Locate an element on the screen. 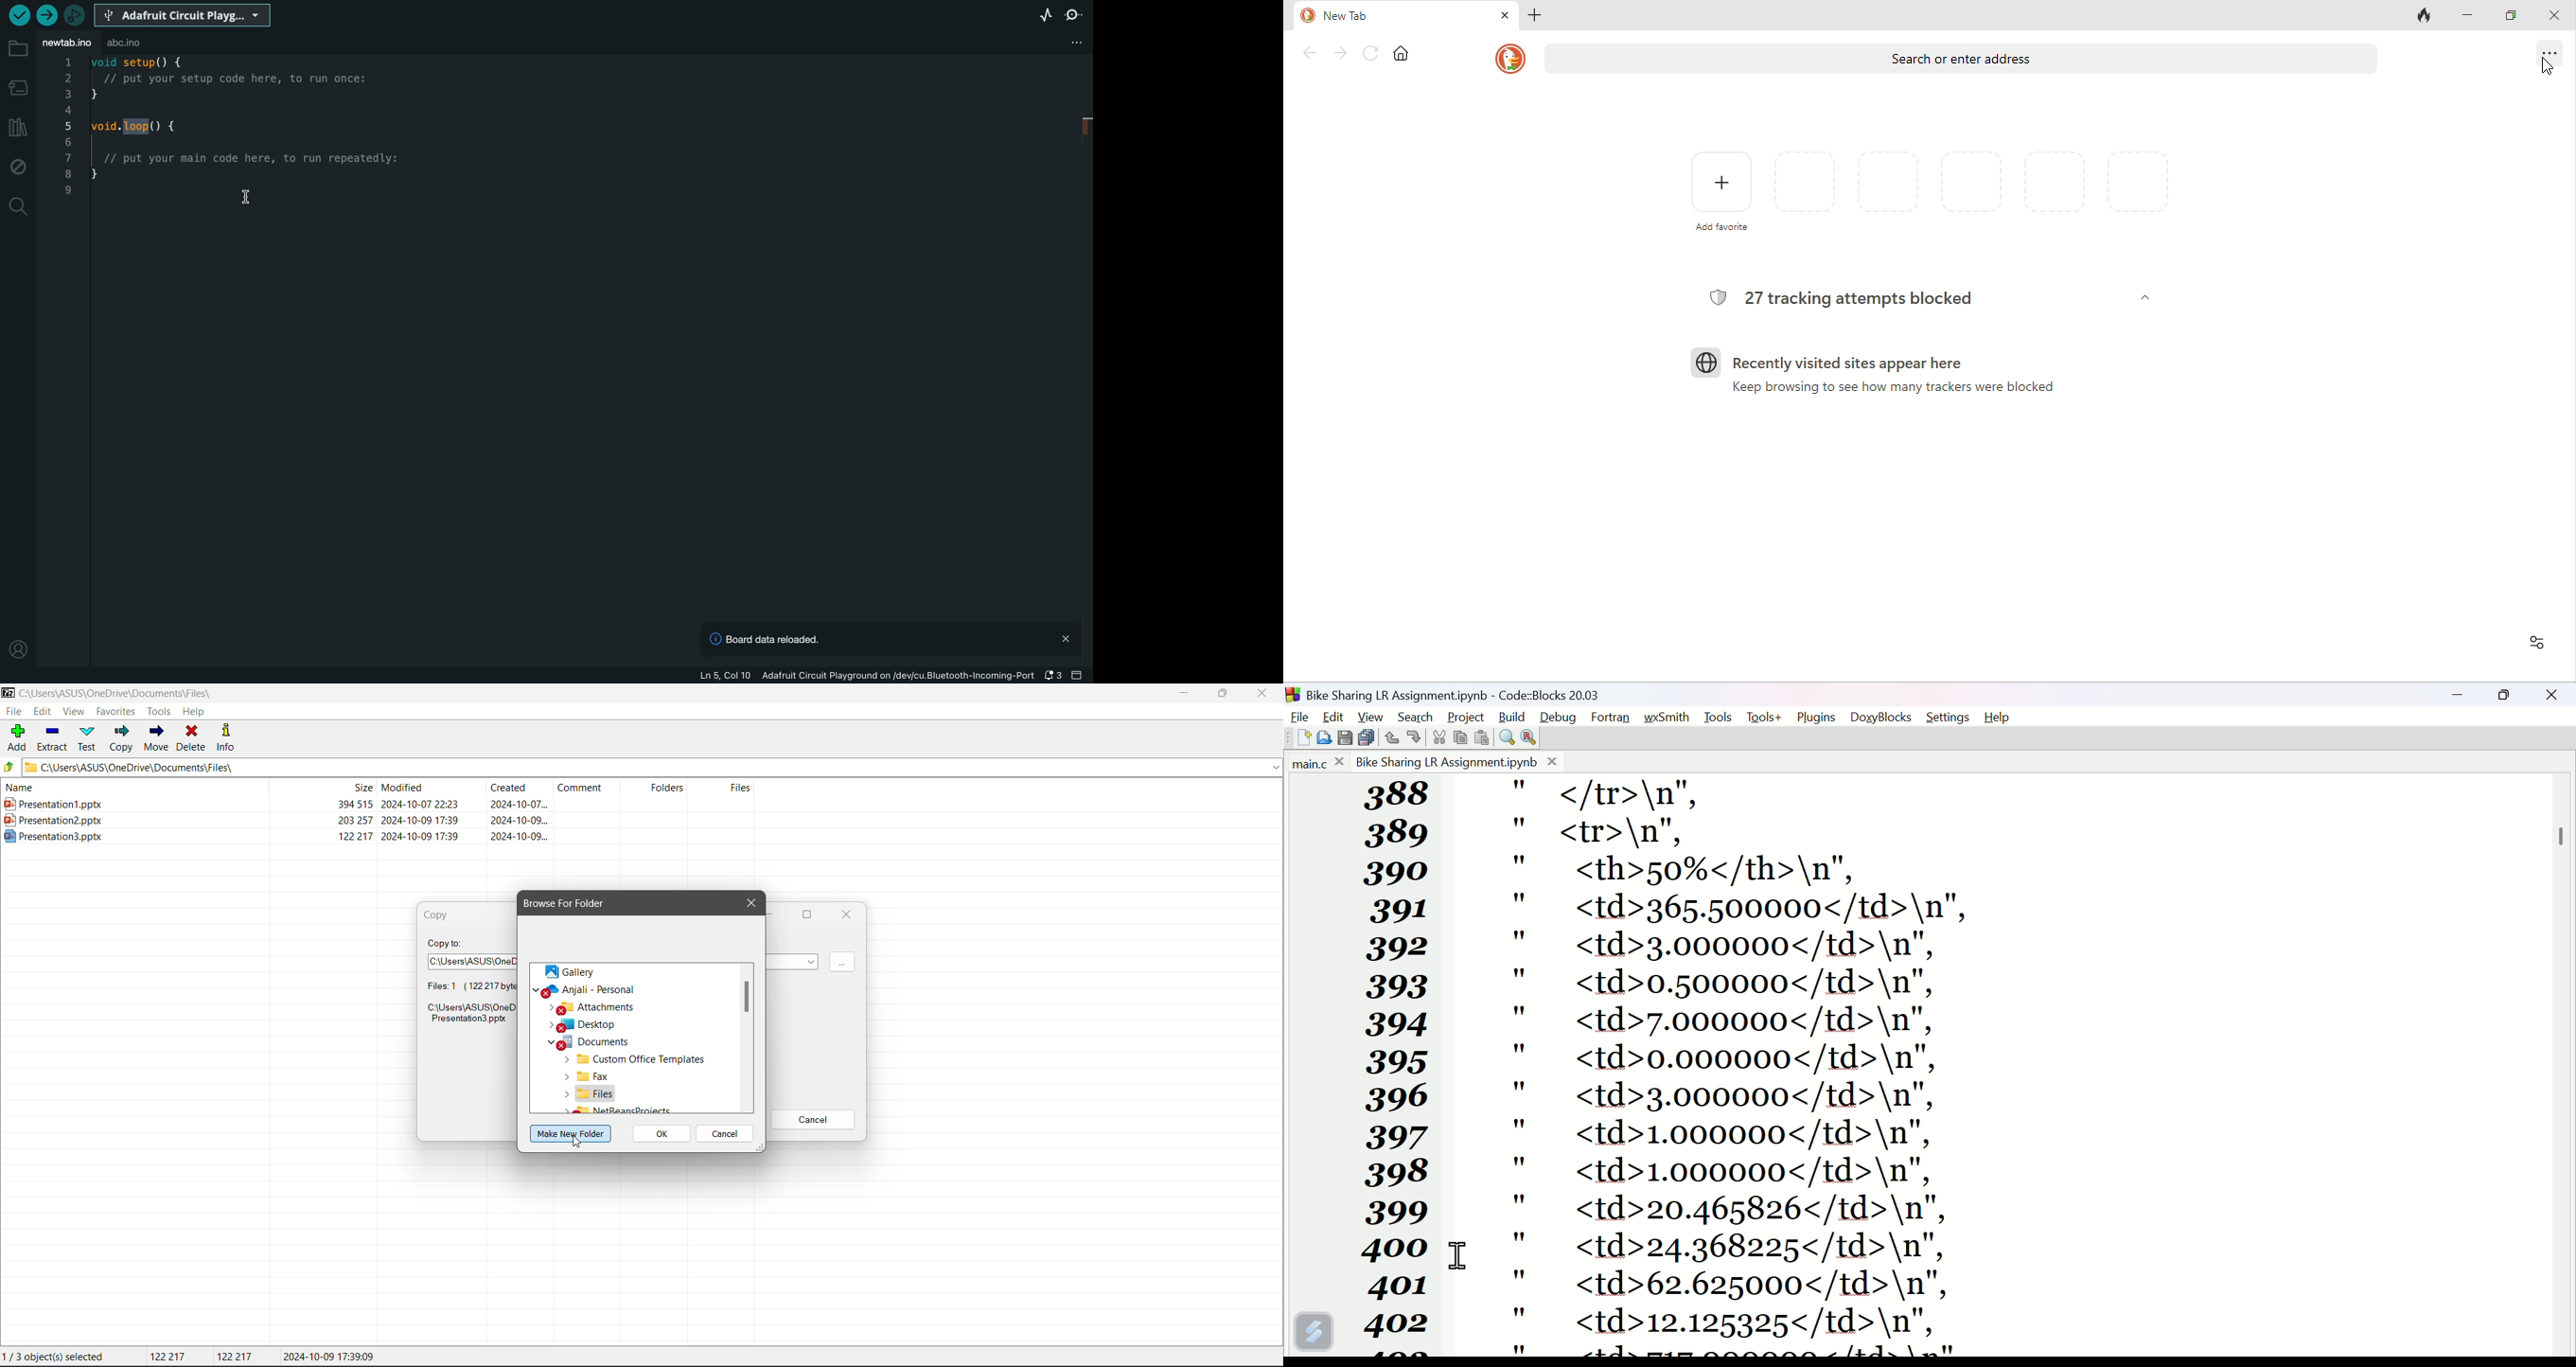 The image size is (2576, 1372). upload is located at coordinates (46, 15).